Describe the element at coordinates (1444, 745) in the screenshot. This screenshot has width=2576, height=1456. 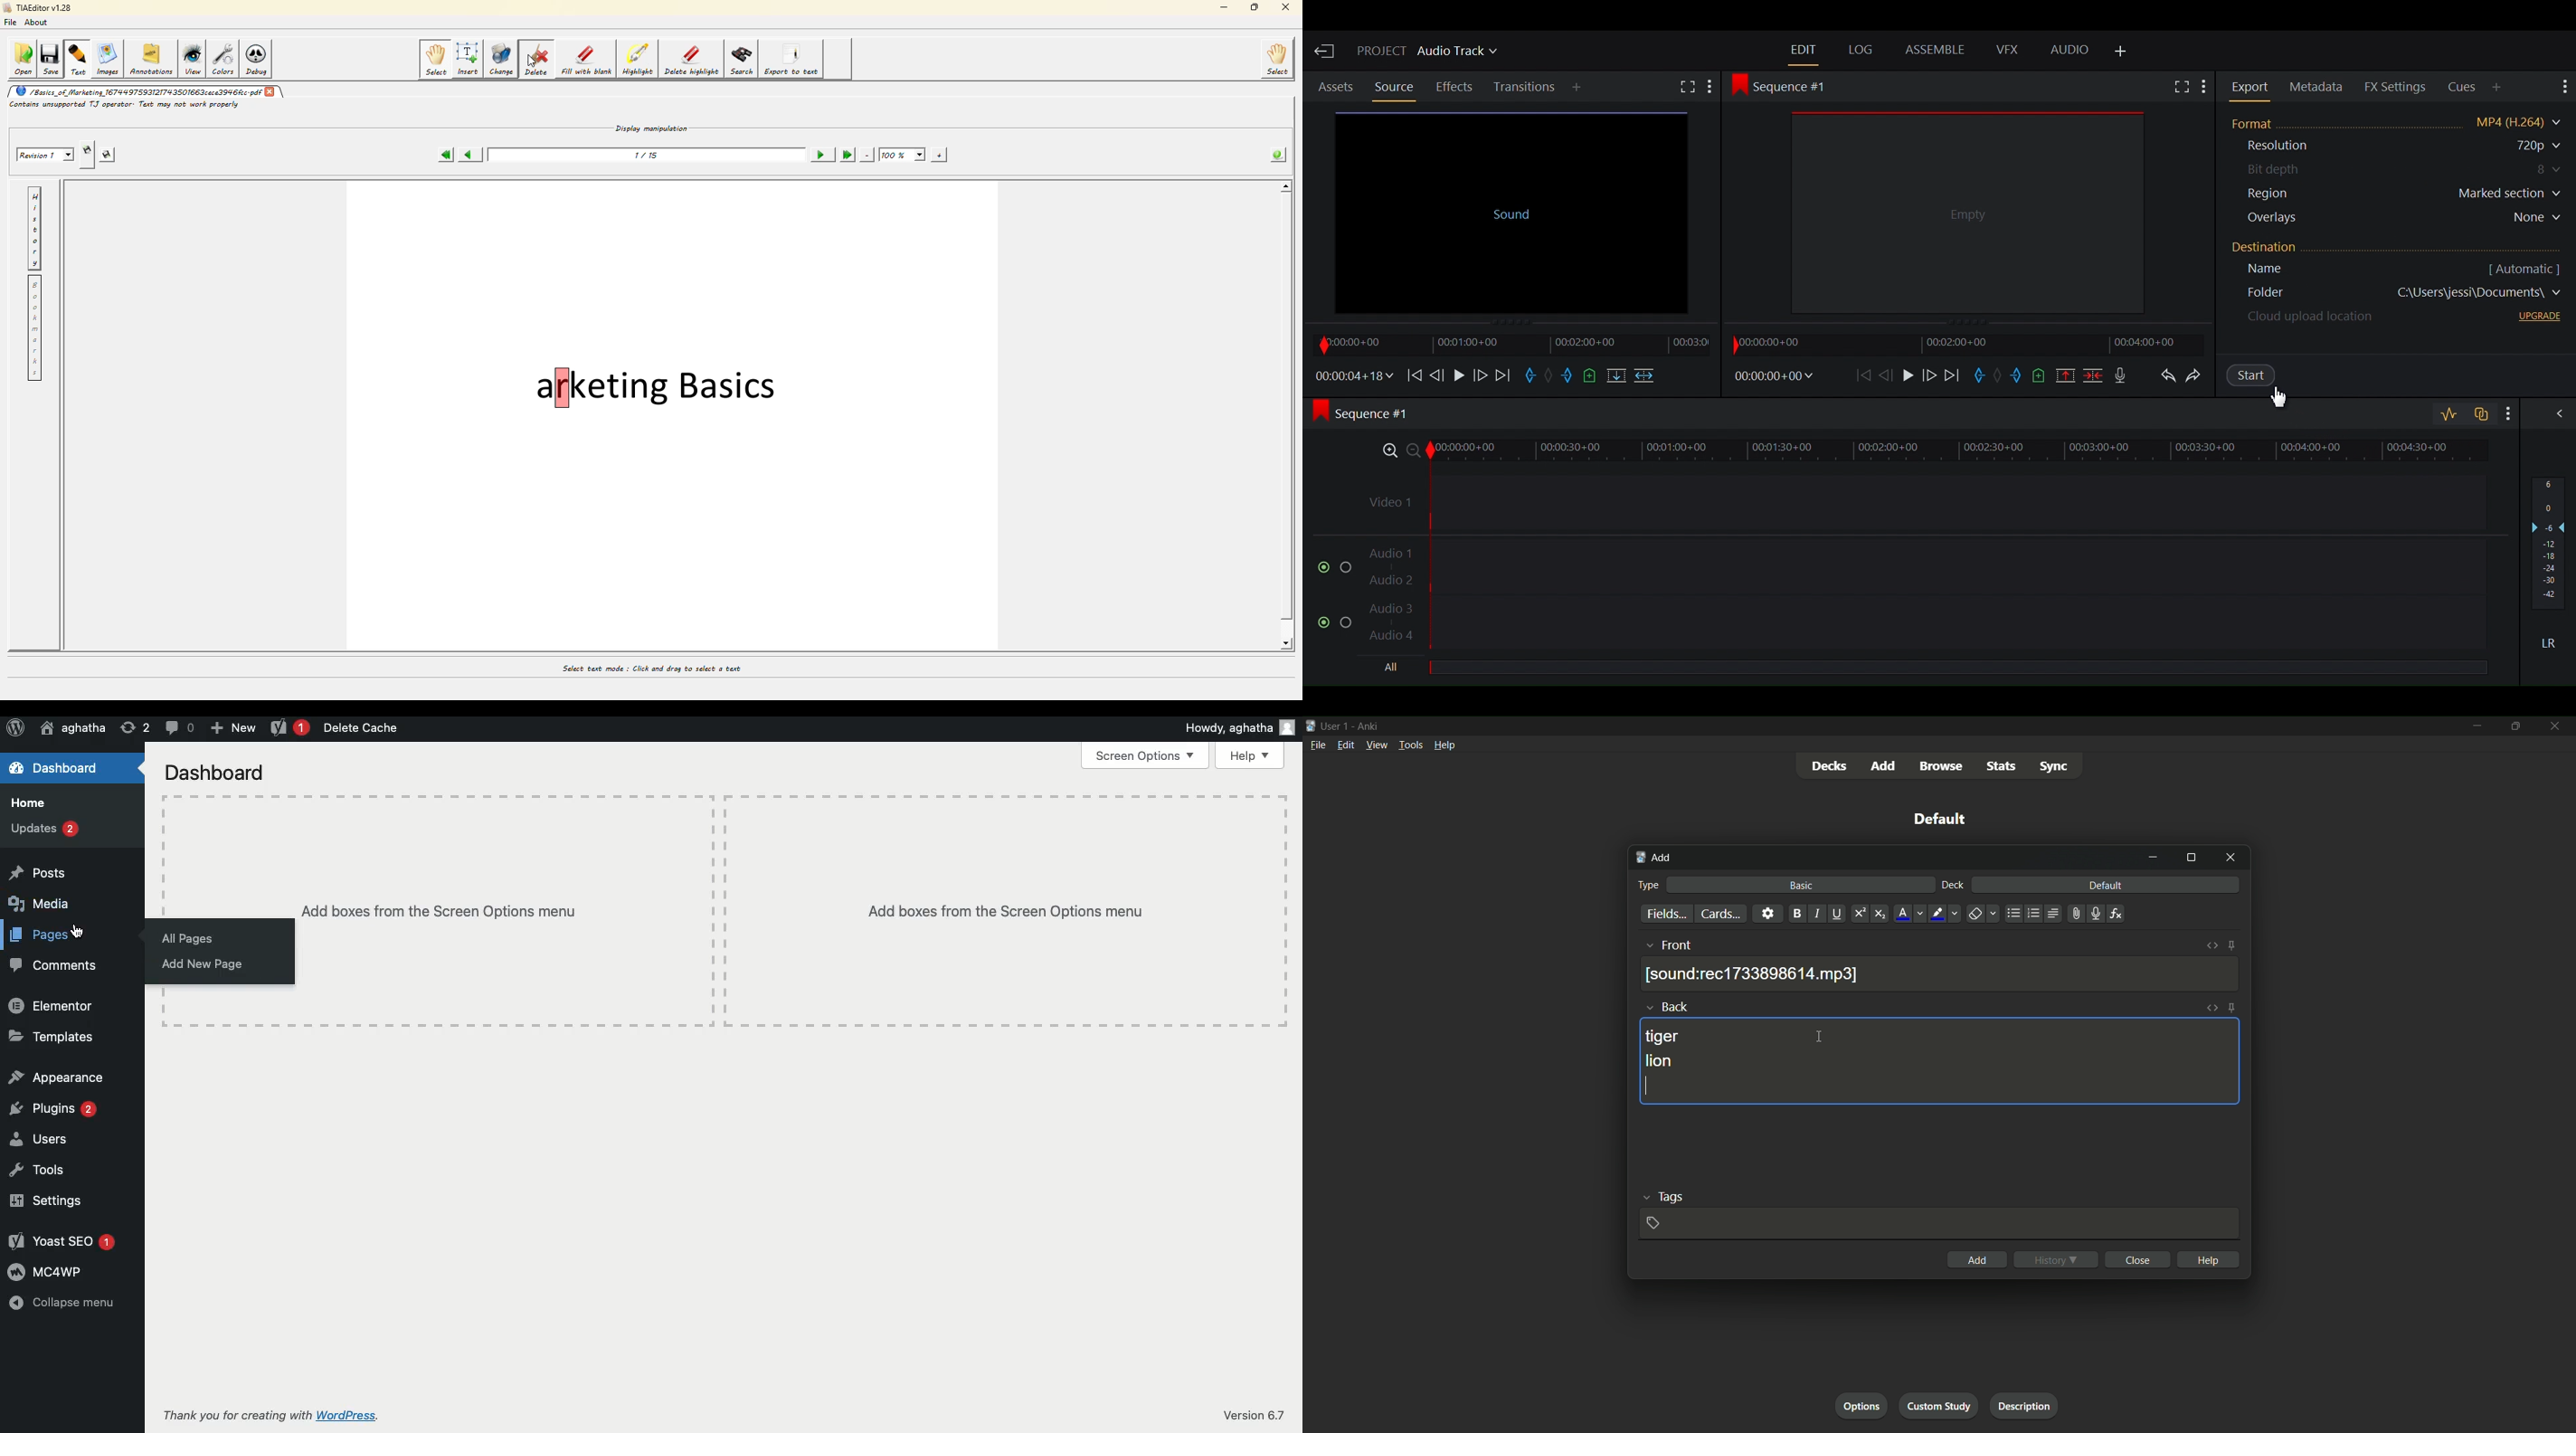
I see `help menu` at that location.